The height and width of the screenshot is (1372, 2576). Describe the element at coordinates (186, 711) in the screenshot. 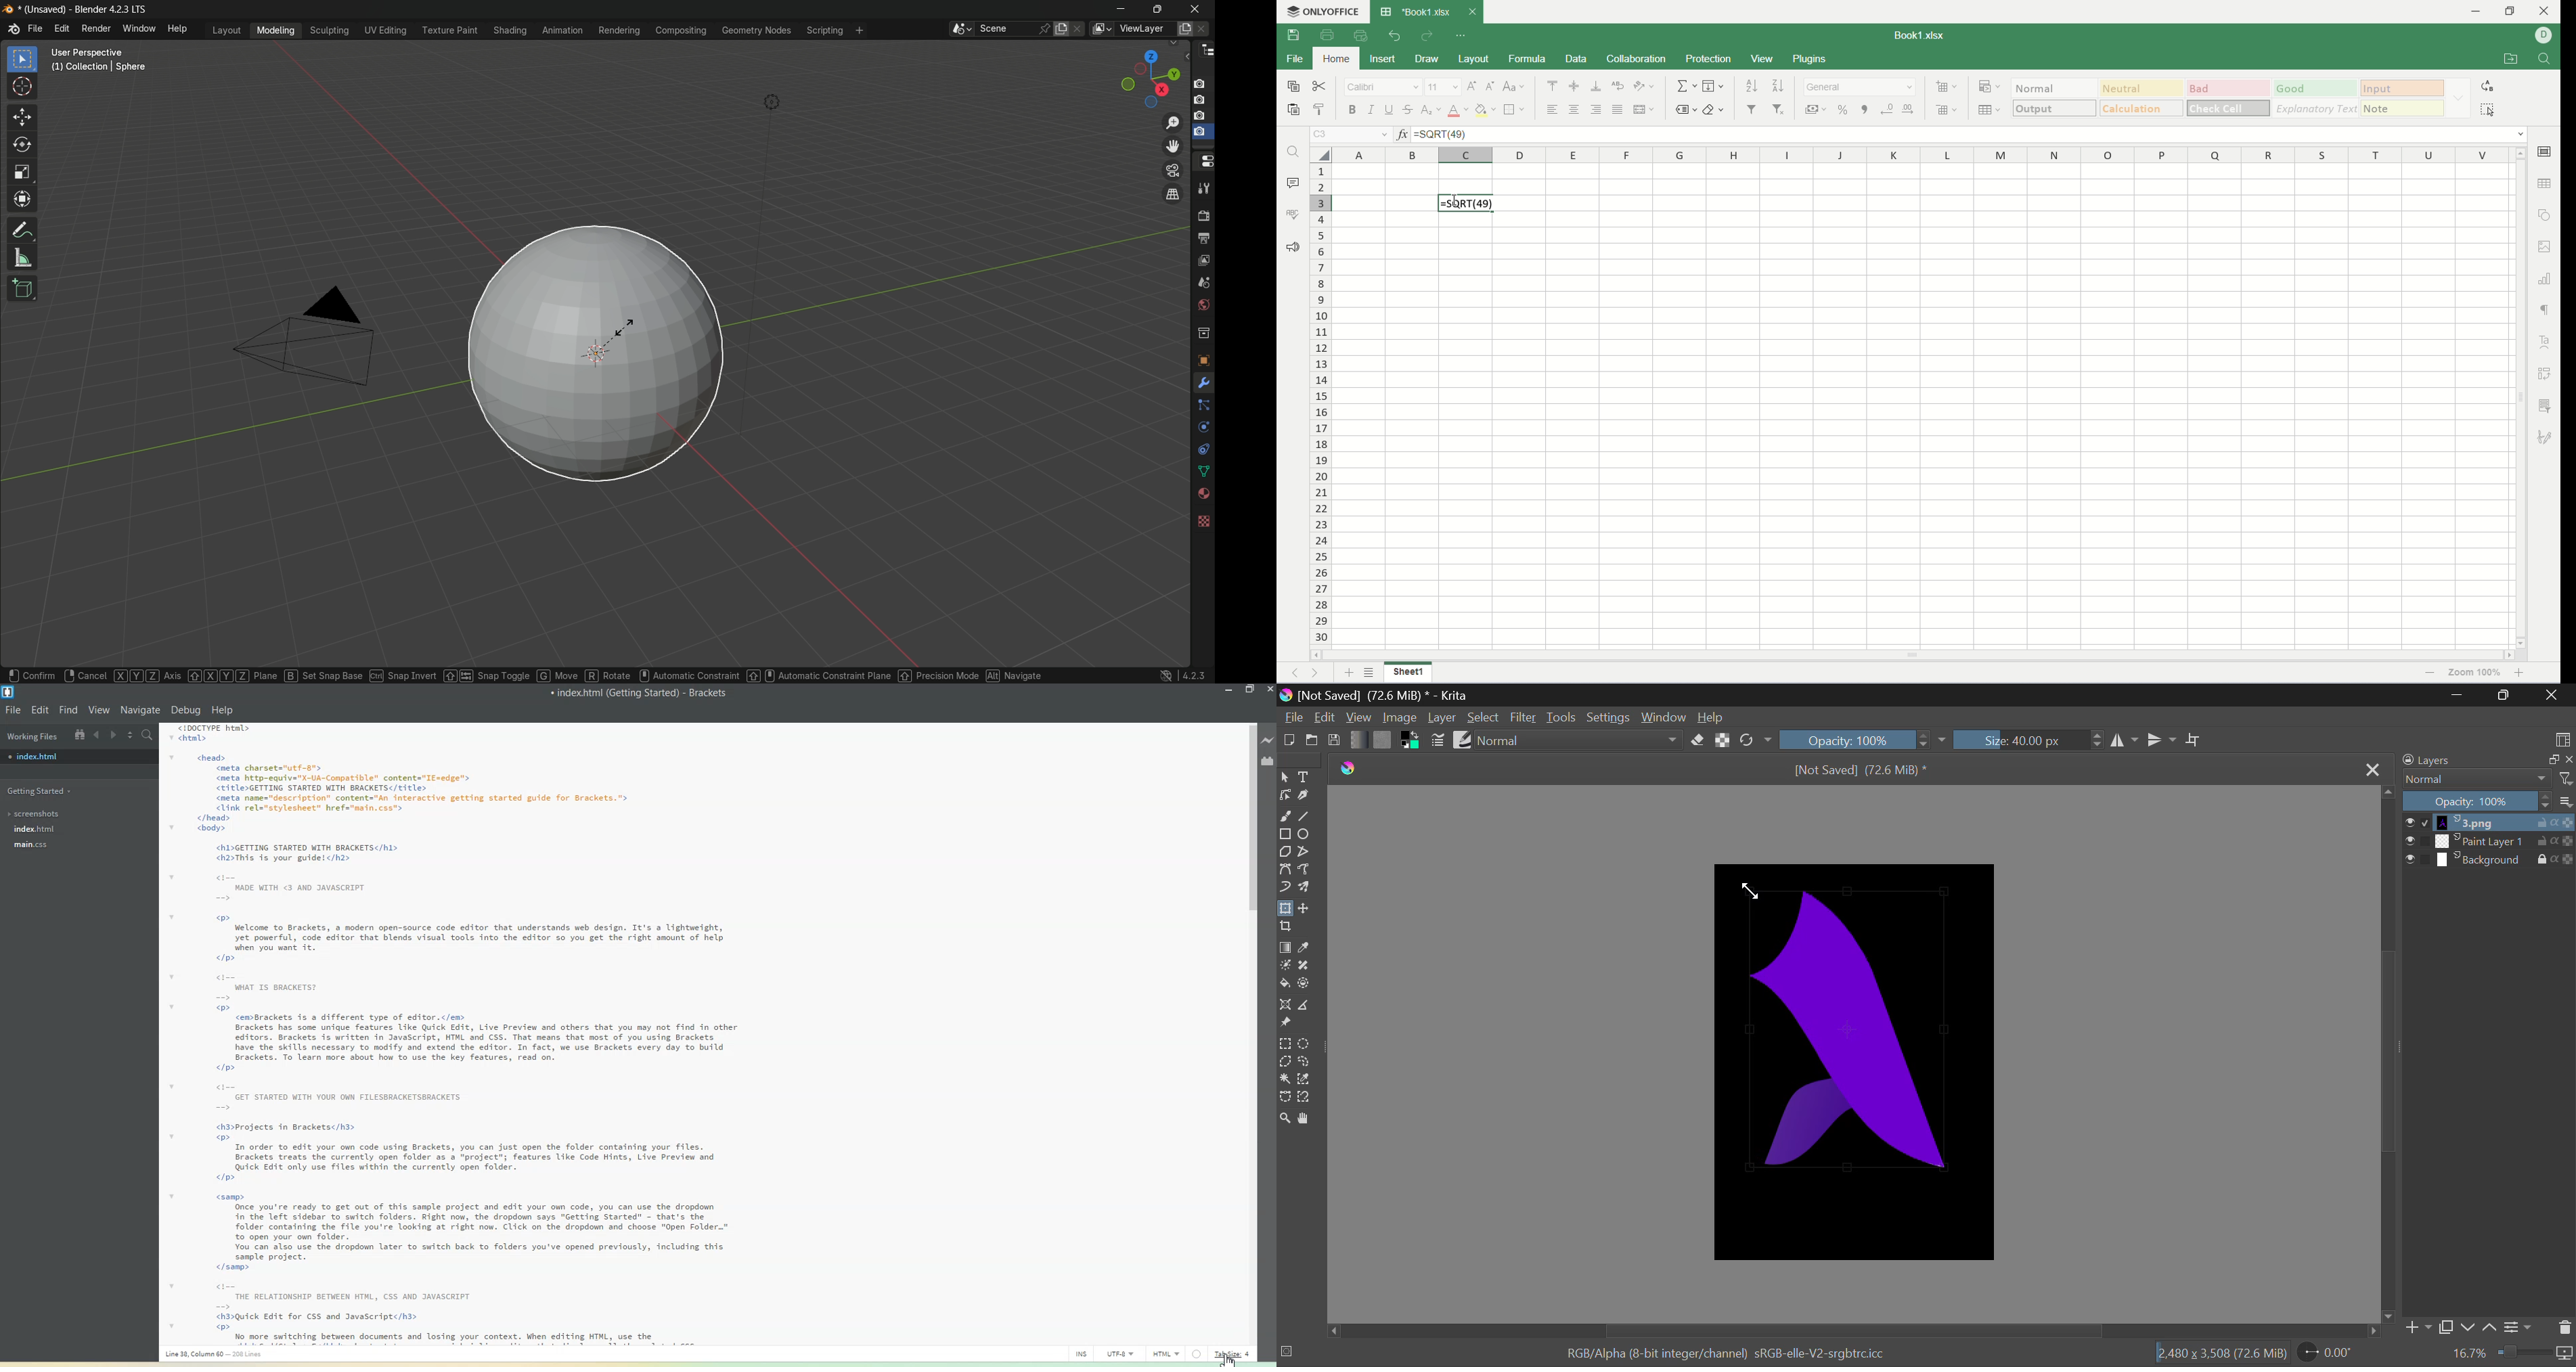

I see `Debug` at that location.